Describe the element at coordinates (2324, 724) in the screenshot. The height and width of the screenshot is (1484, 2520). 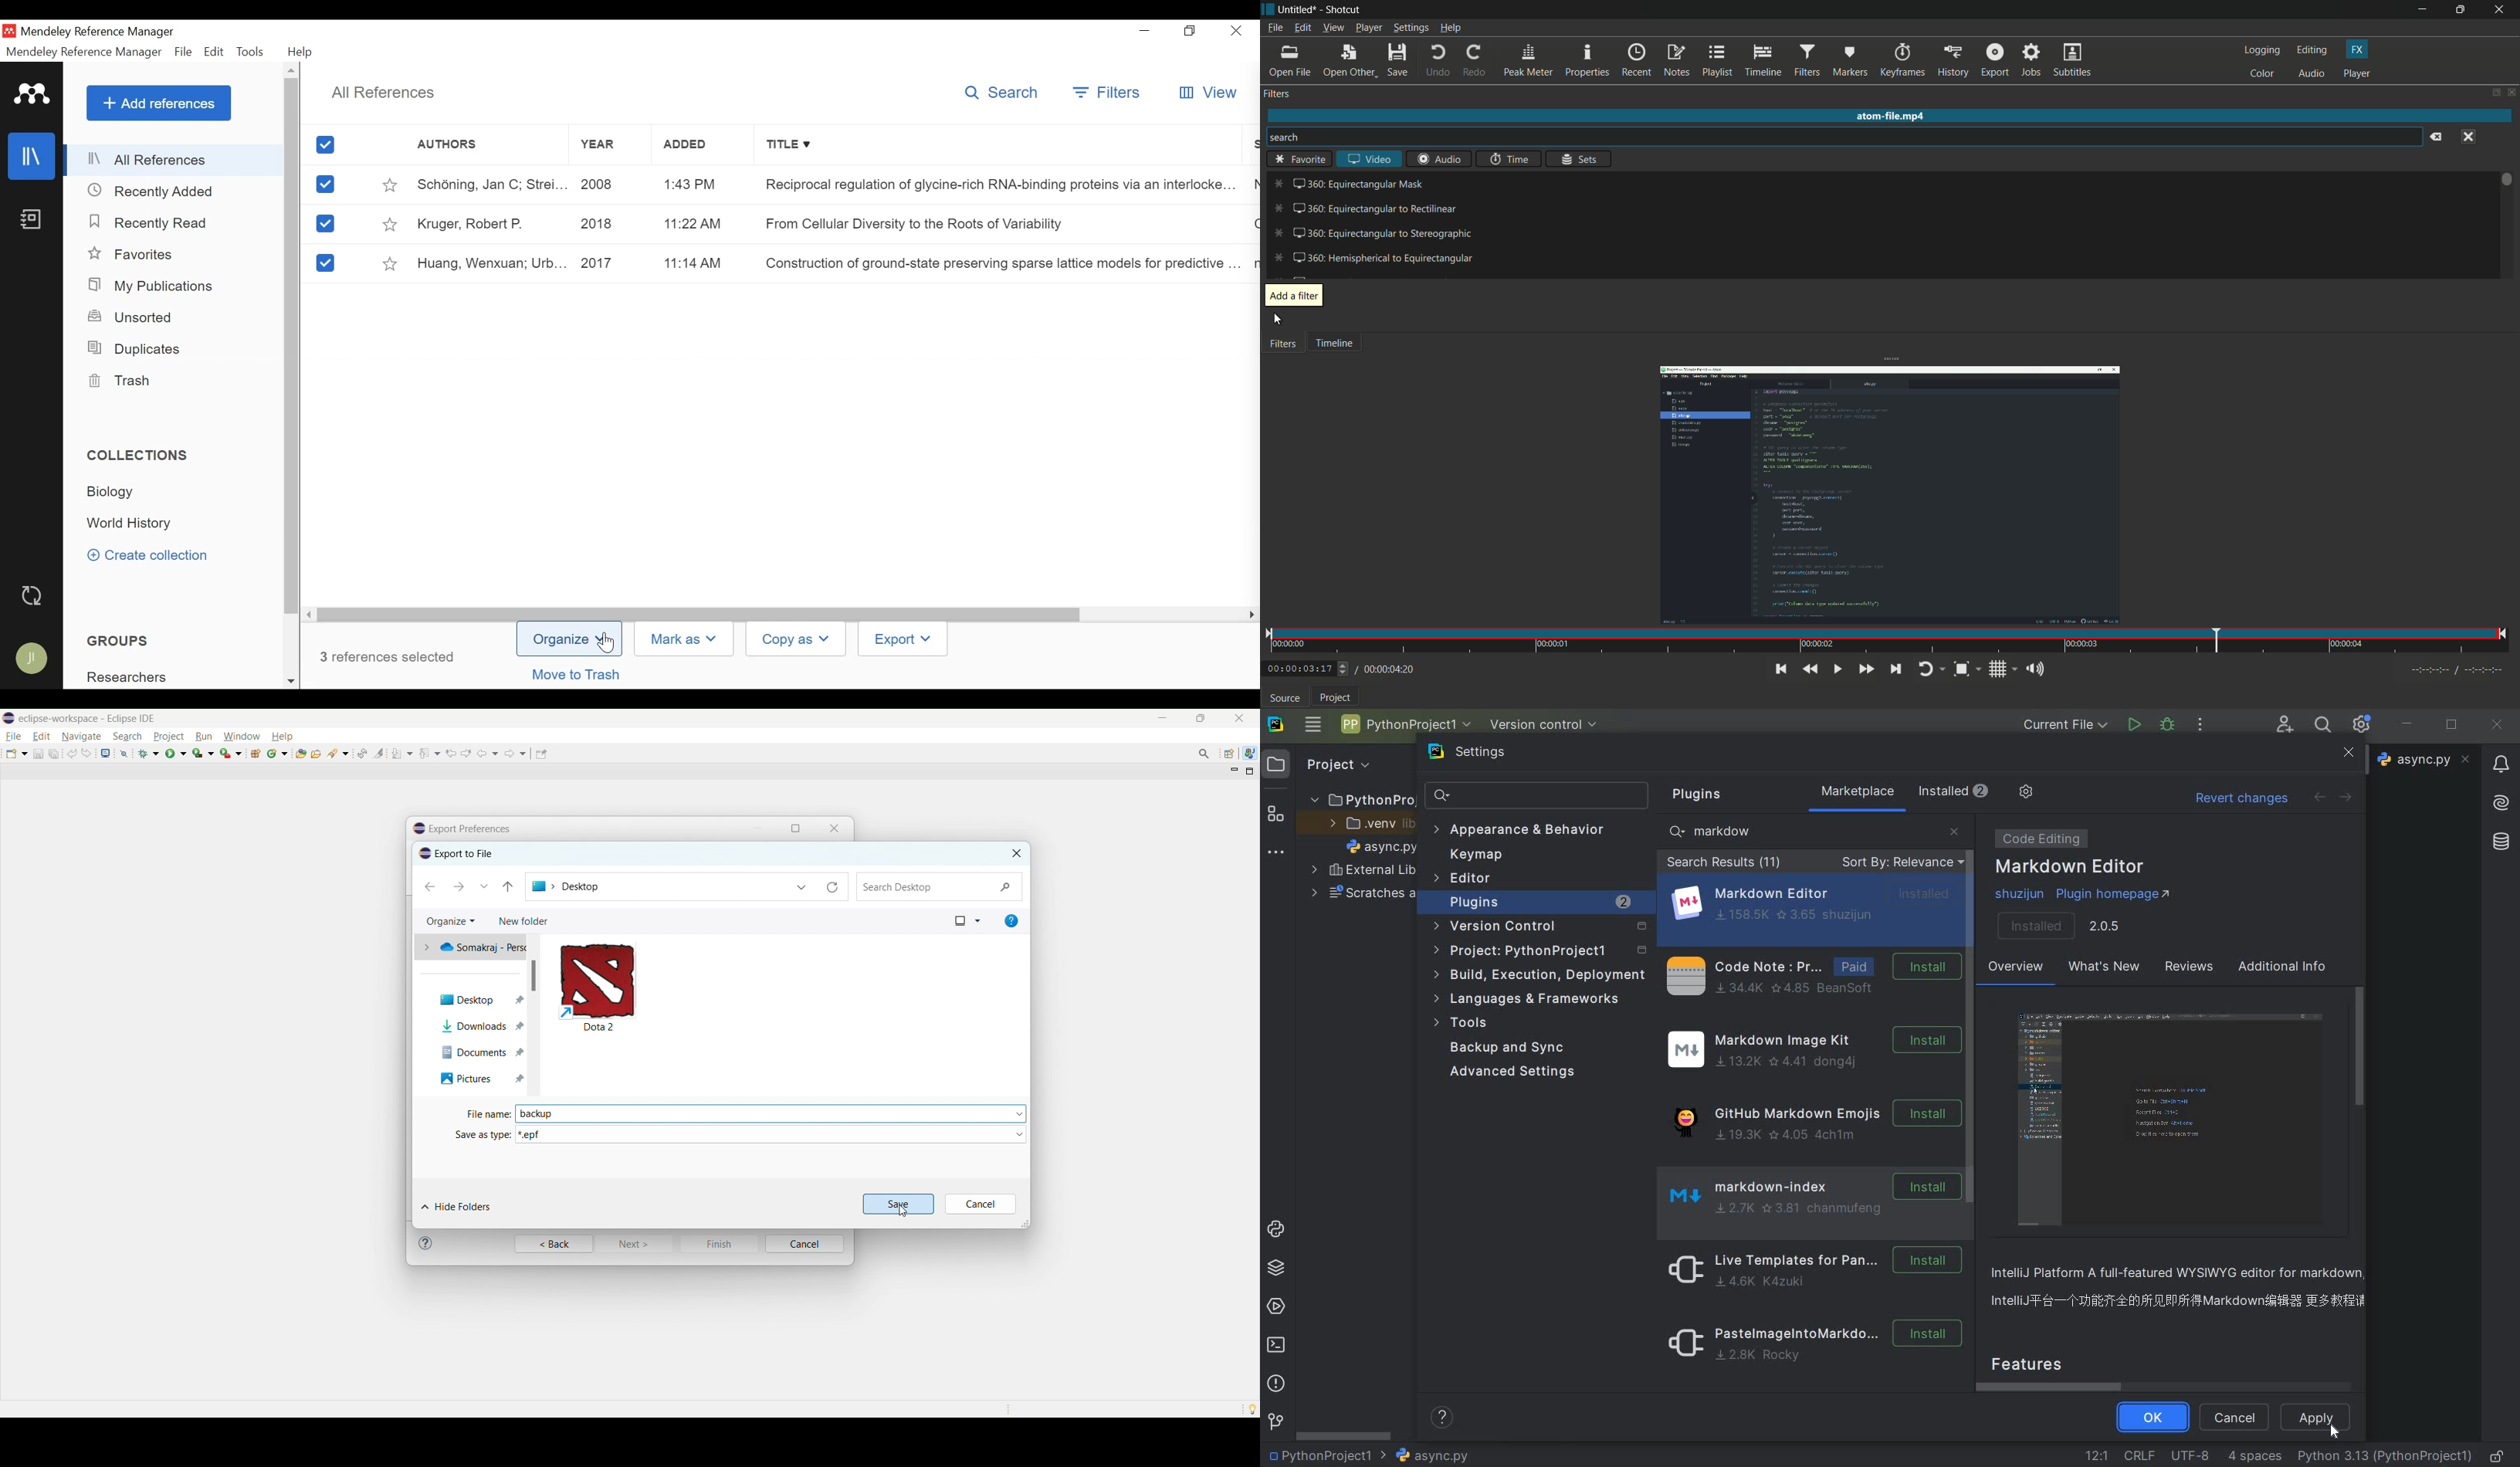
I see `search everywhere` at that location.